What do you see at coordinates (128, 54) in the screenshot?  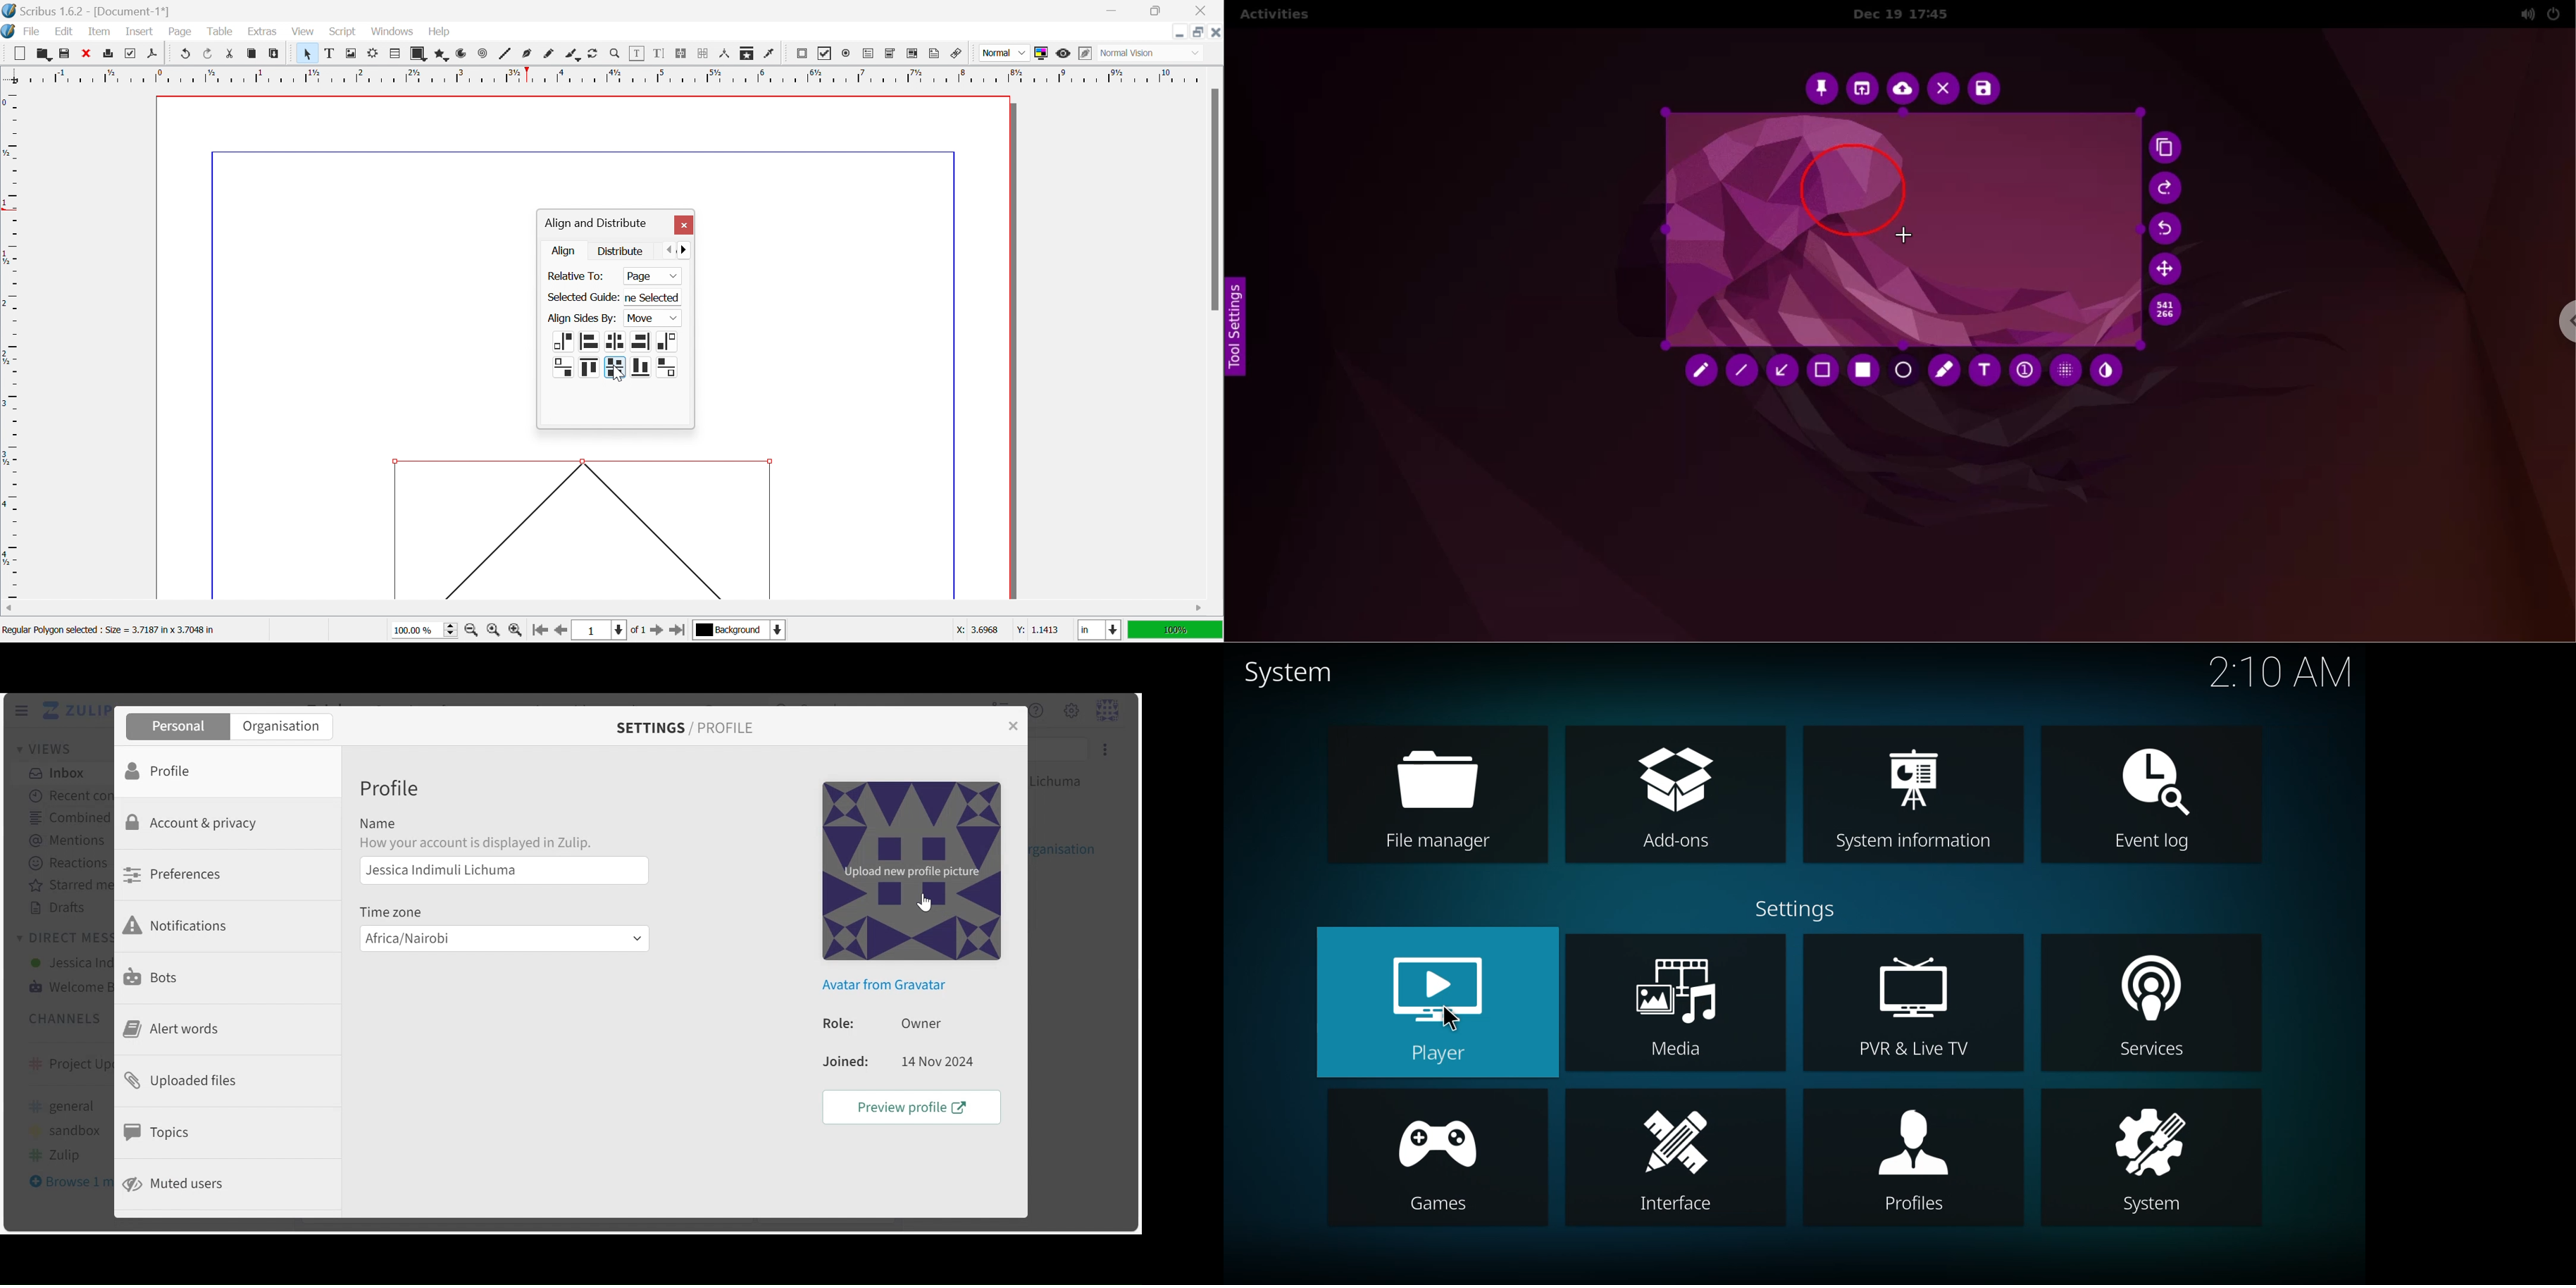 I see `Print` at bounding box center [128, 54].